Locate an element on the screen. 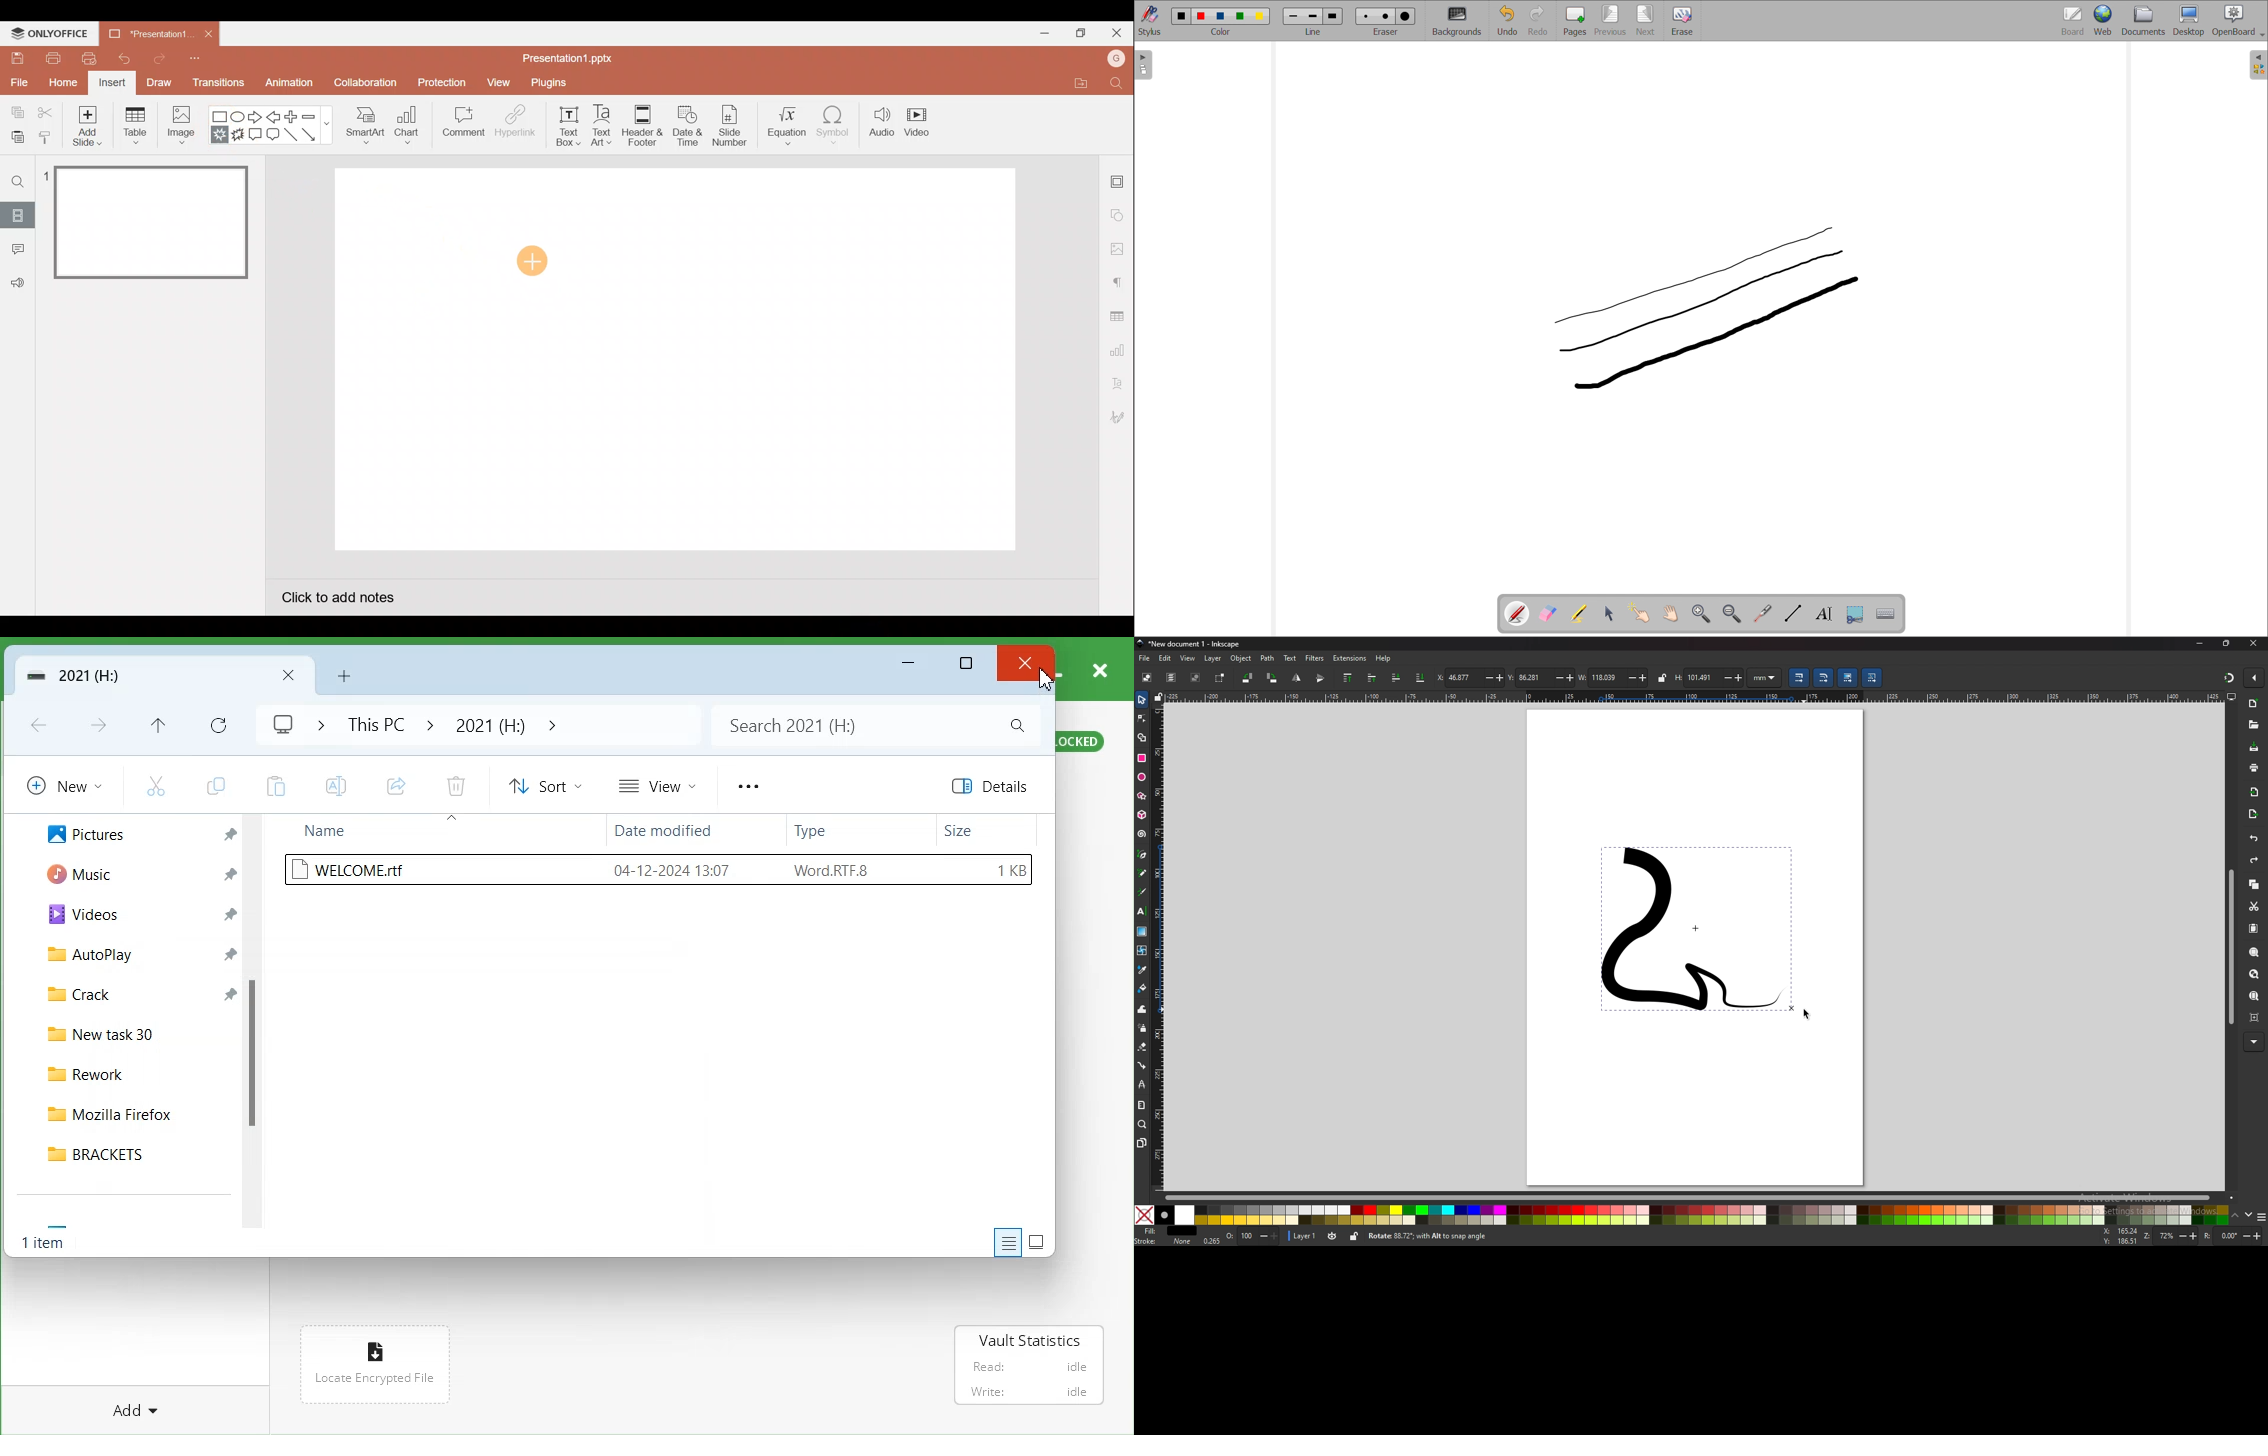 This screenshot has width=2268, height=1456. fill is located at coordinates (1164, 1231).